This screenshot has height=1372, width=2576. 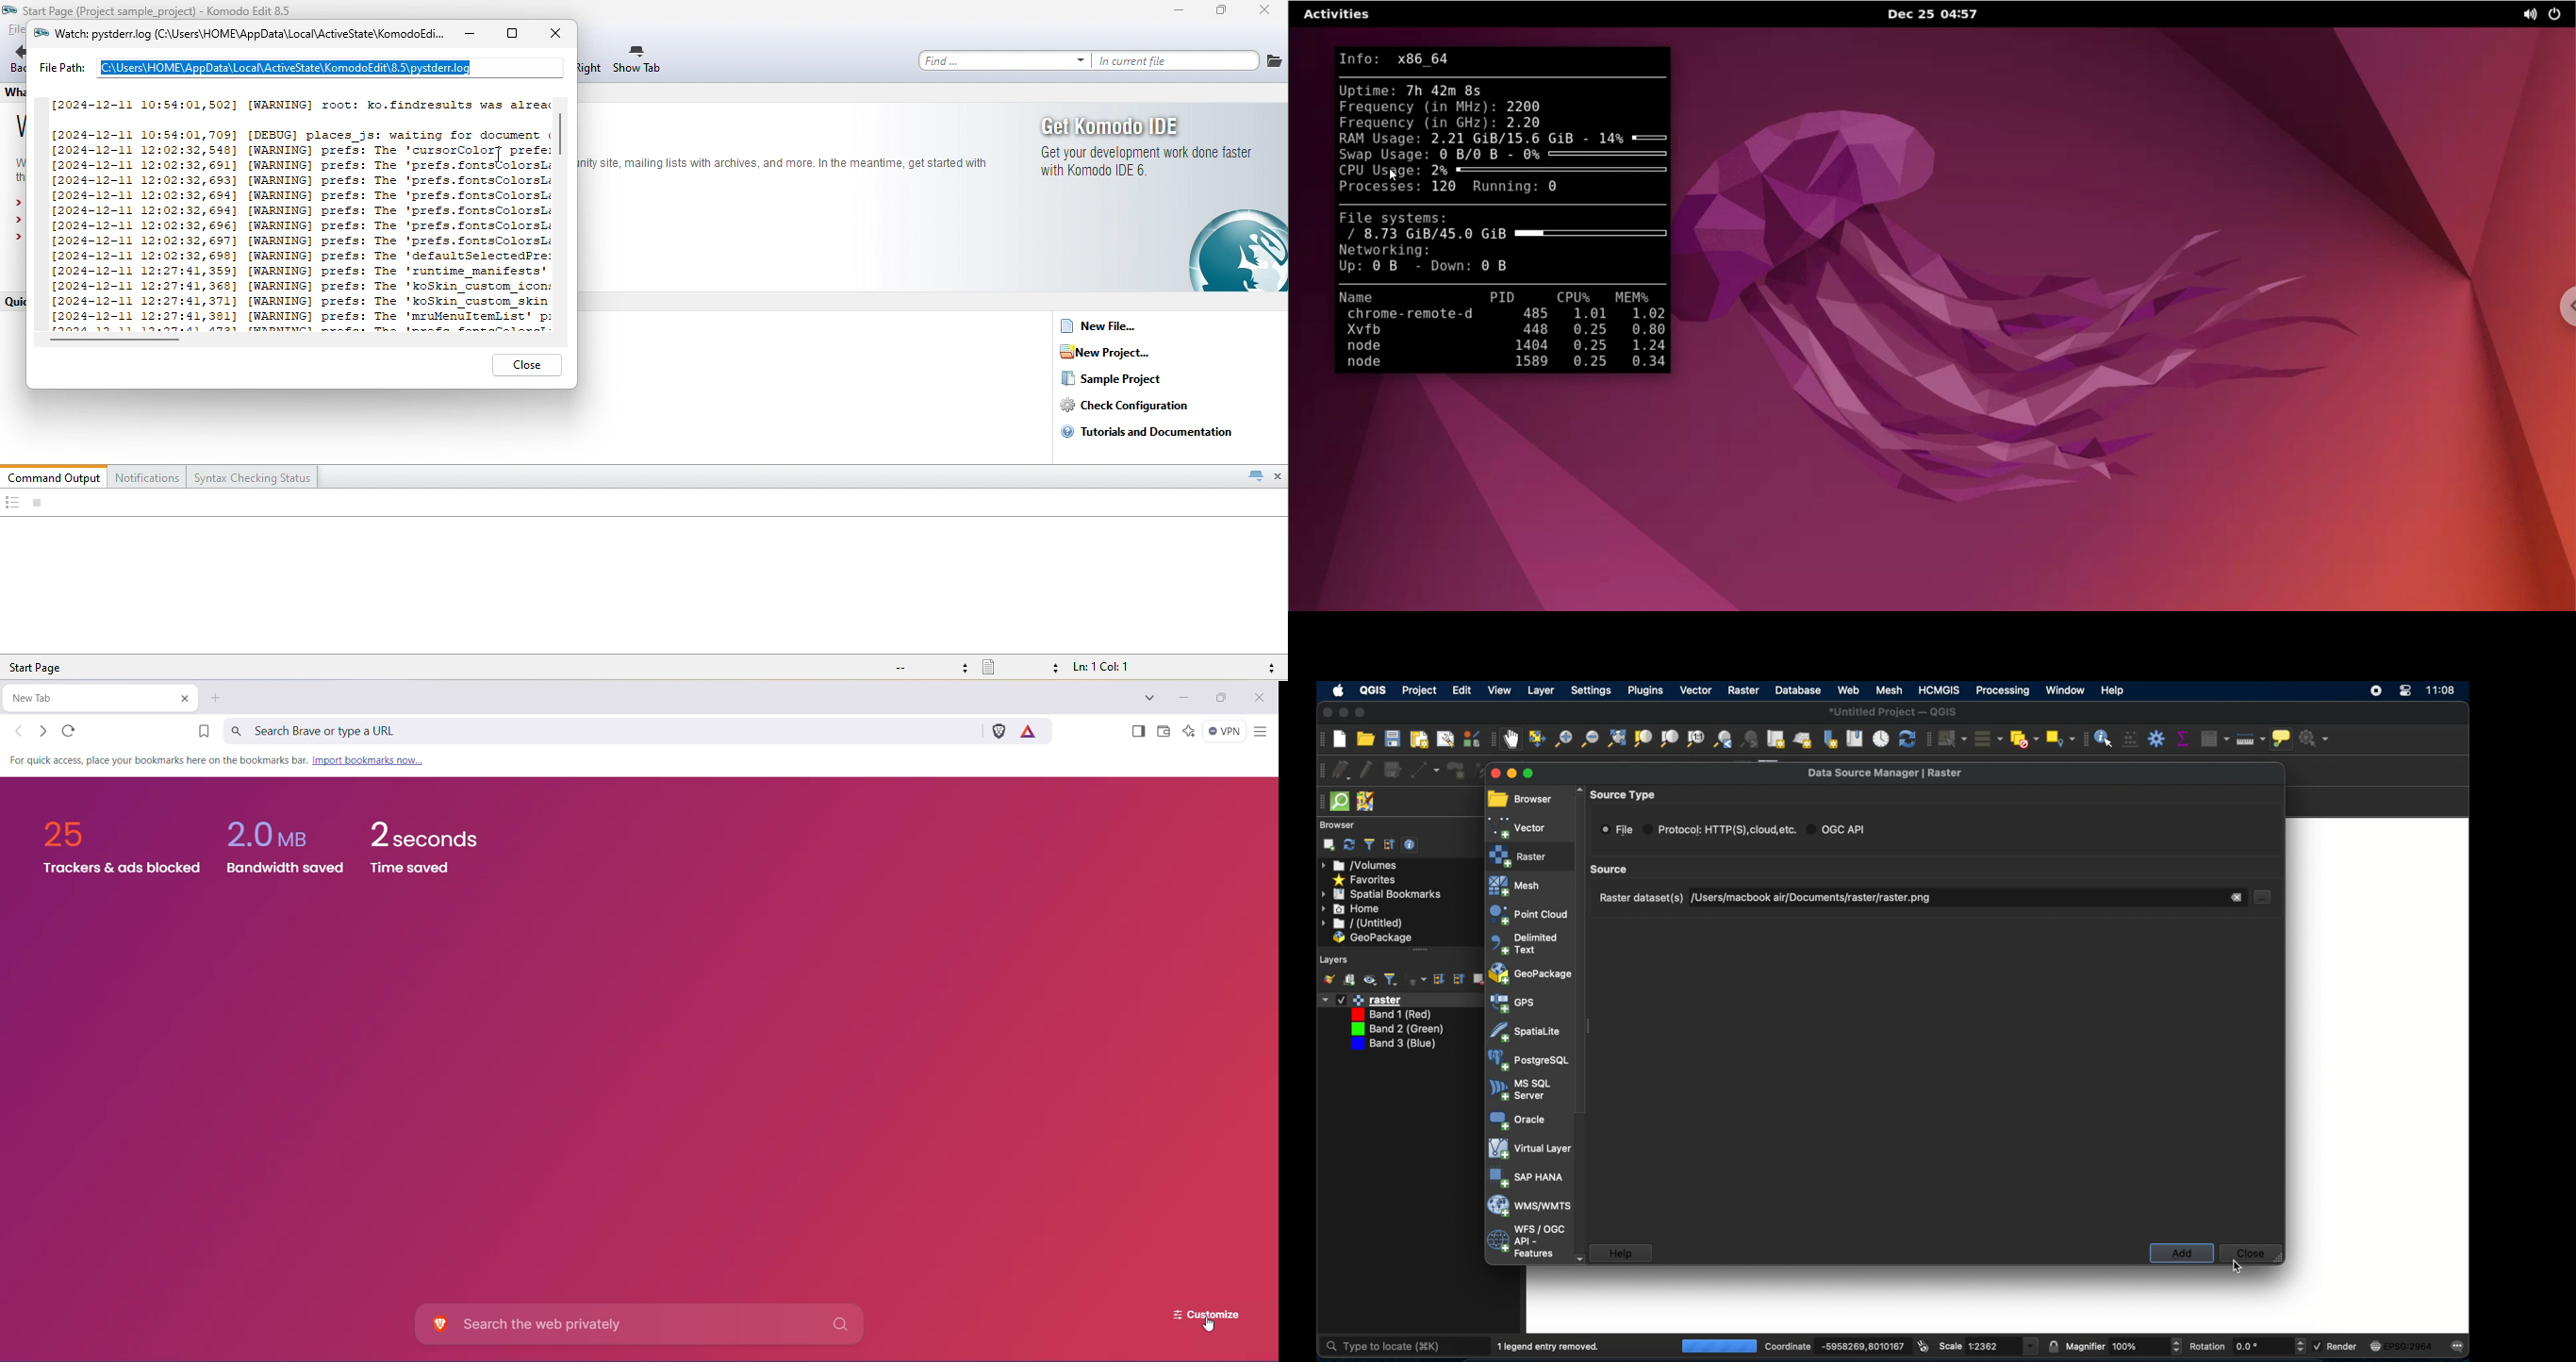 I want to click on maximize, so click(x=1222, y=12).